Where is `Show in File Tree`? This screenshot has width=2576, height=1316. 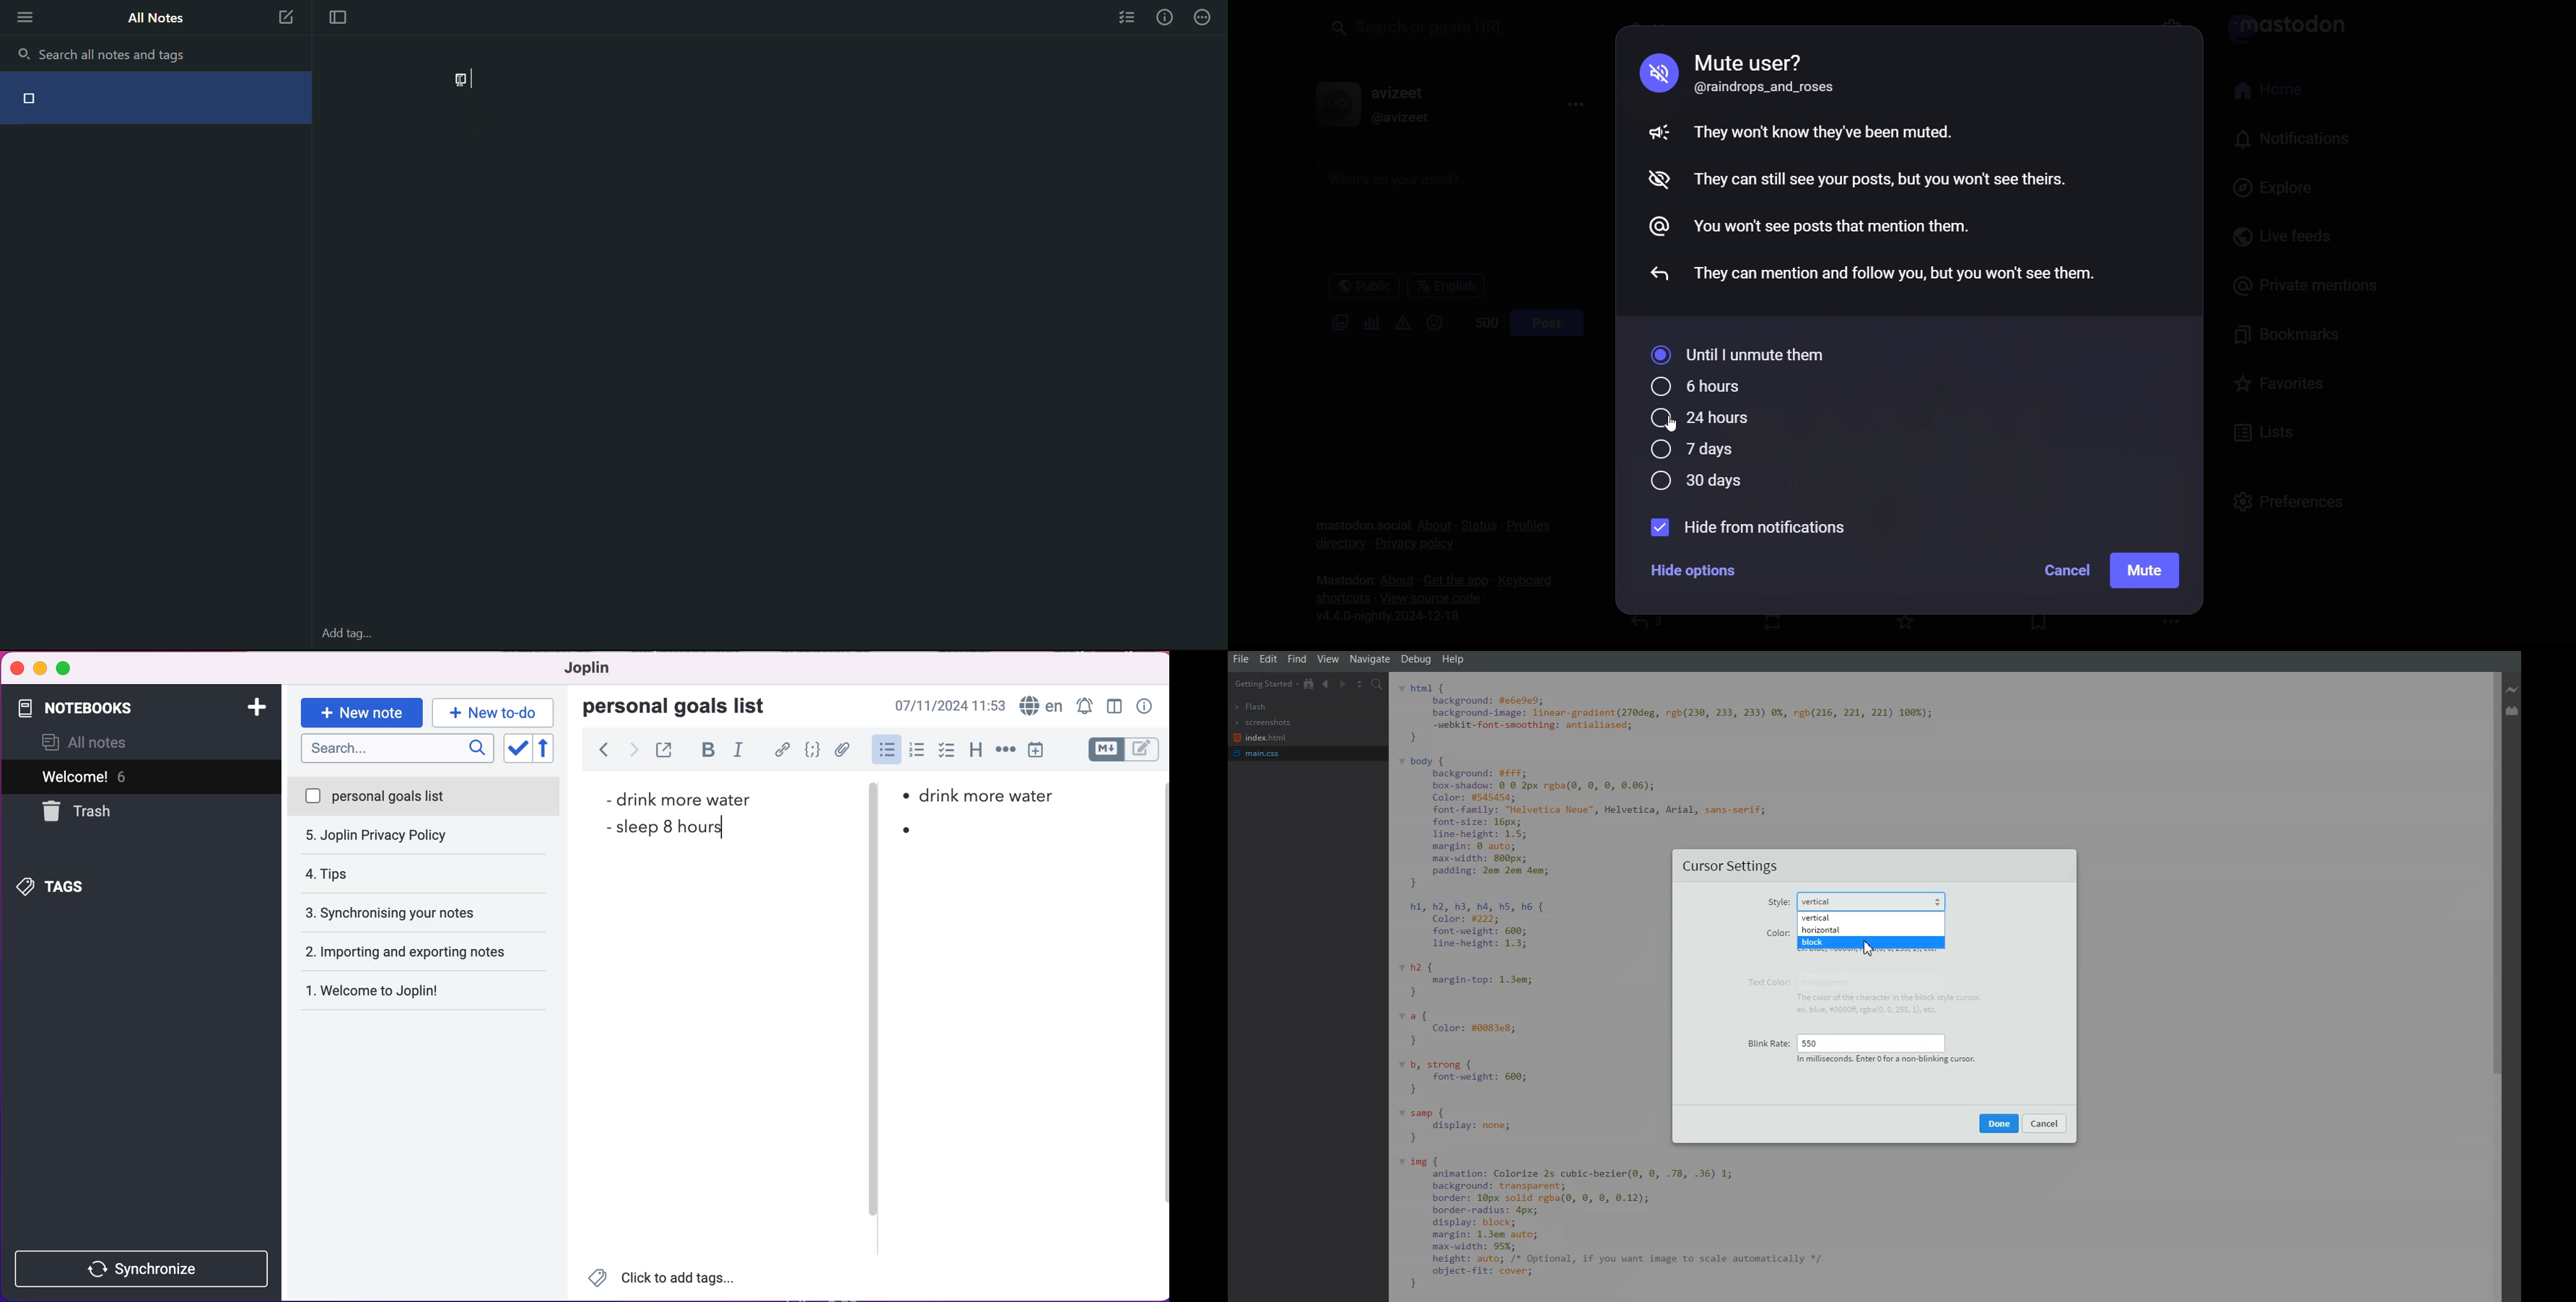 Show in File Tree is located at coordinates (1309, 683).